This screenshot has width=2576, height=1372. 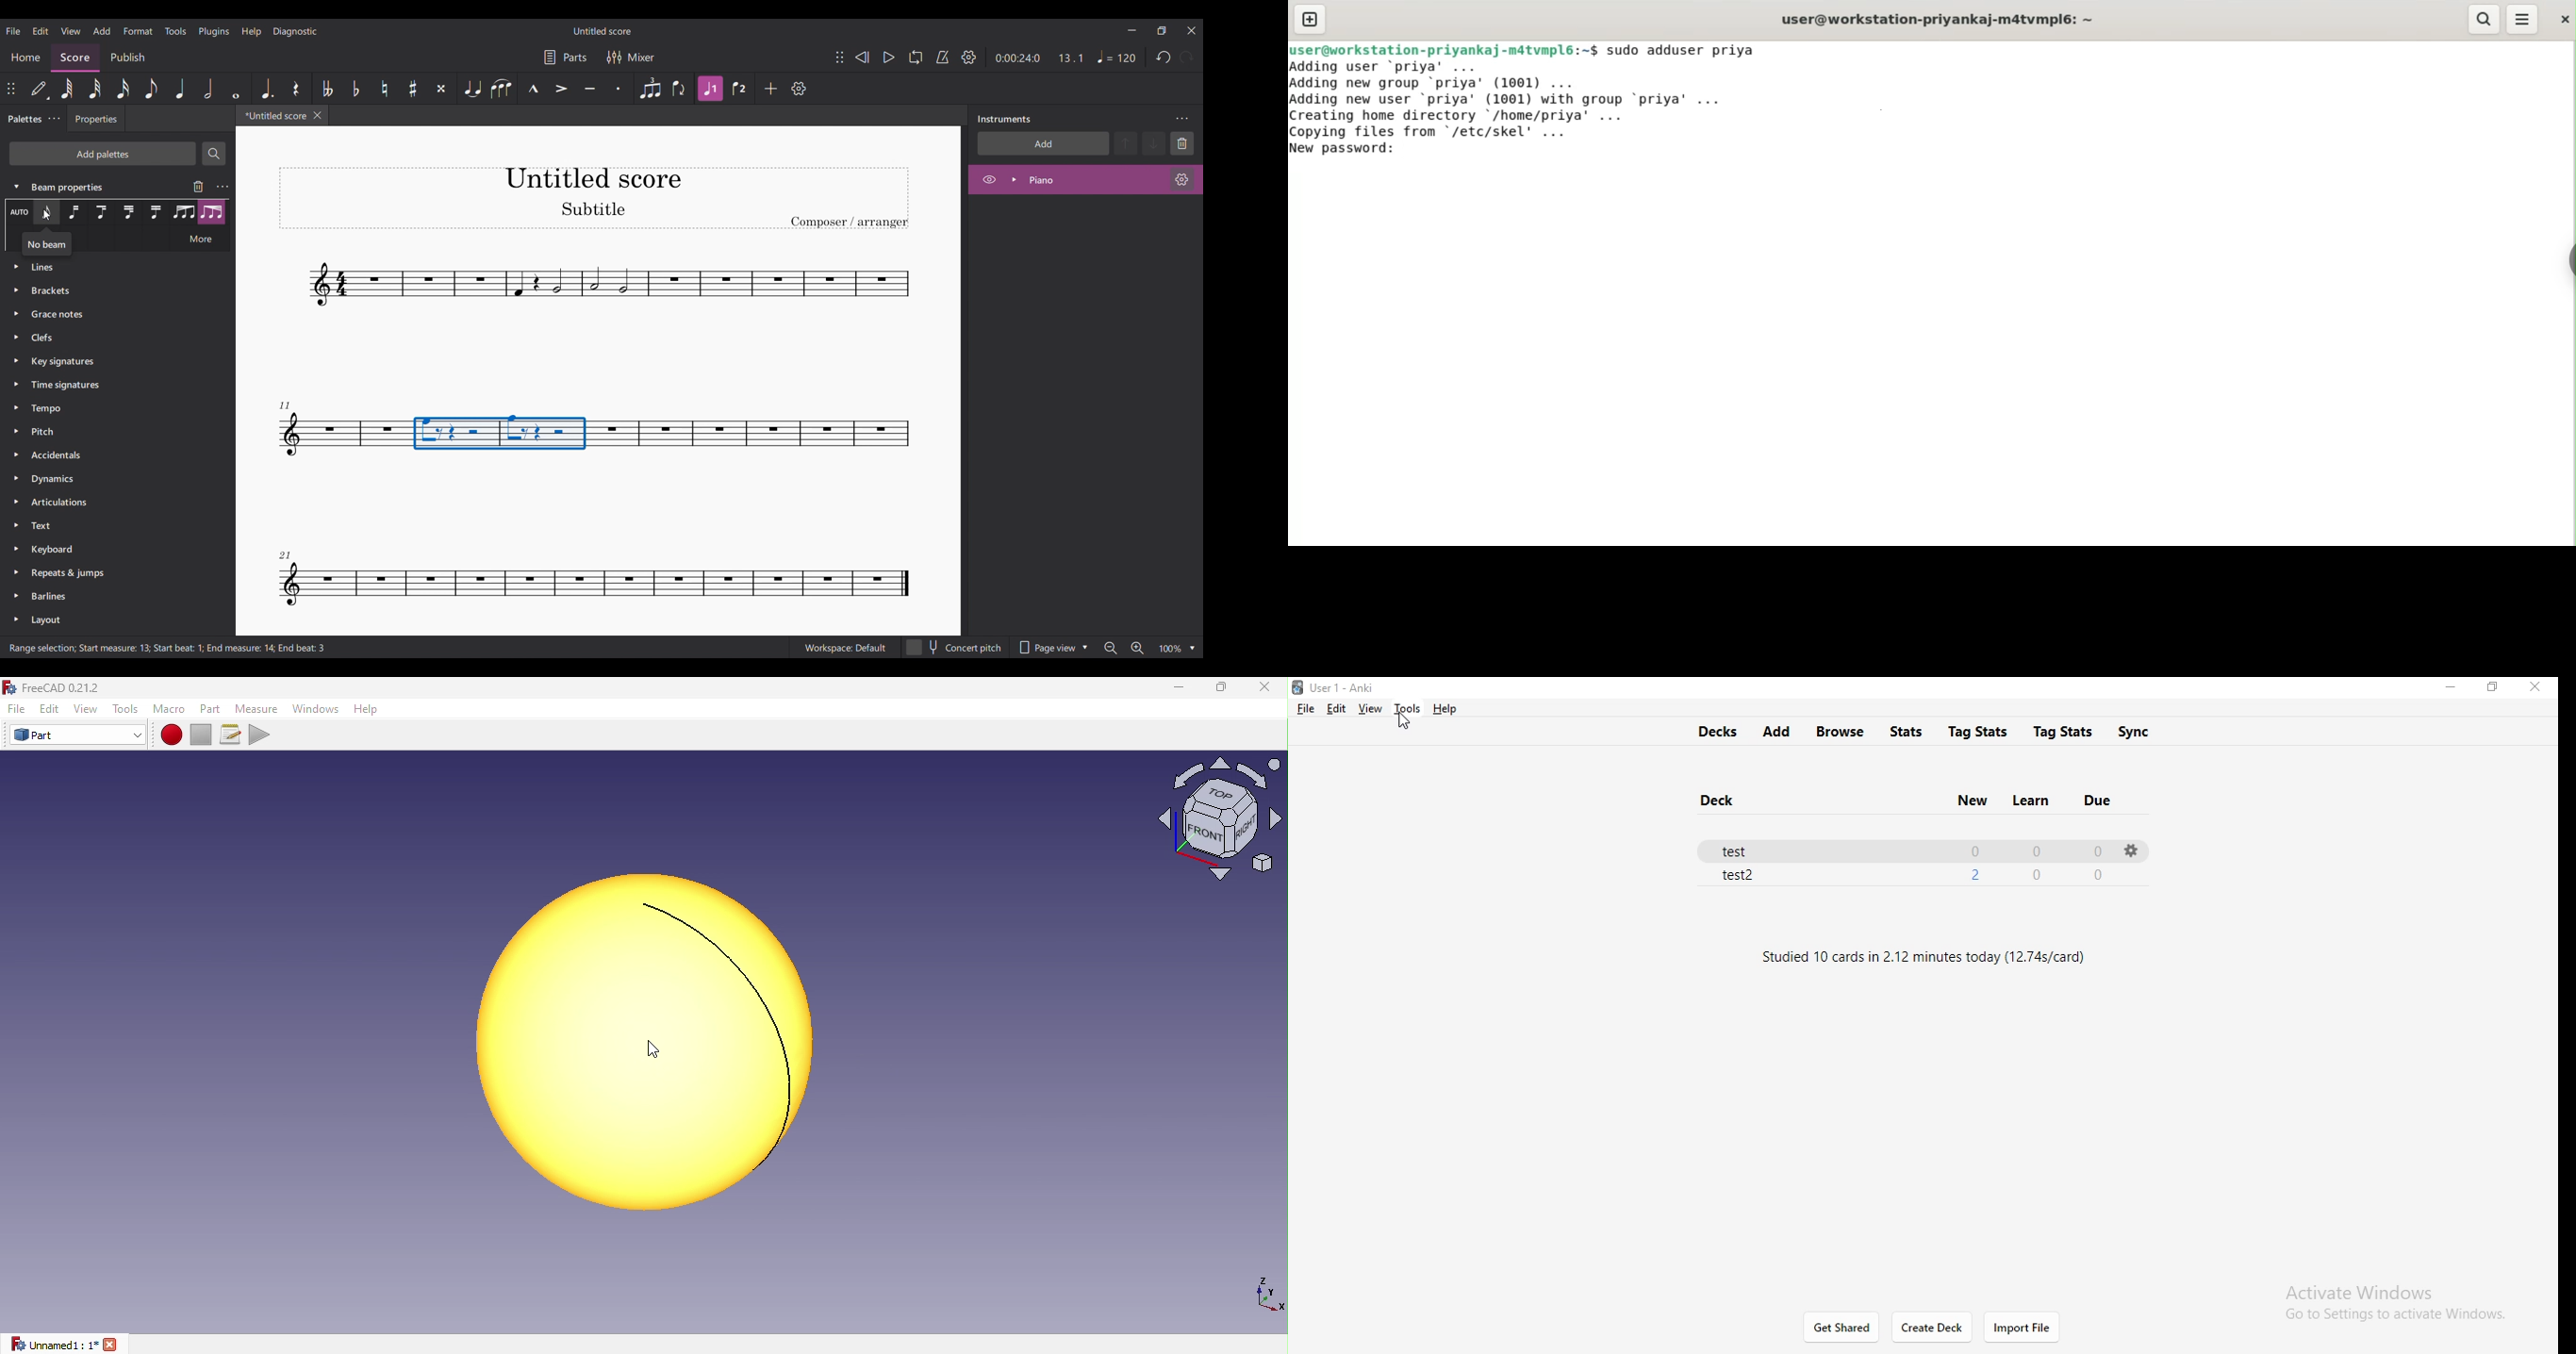 I want to click on Time signatures, so click(x=112, y=386).